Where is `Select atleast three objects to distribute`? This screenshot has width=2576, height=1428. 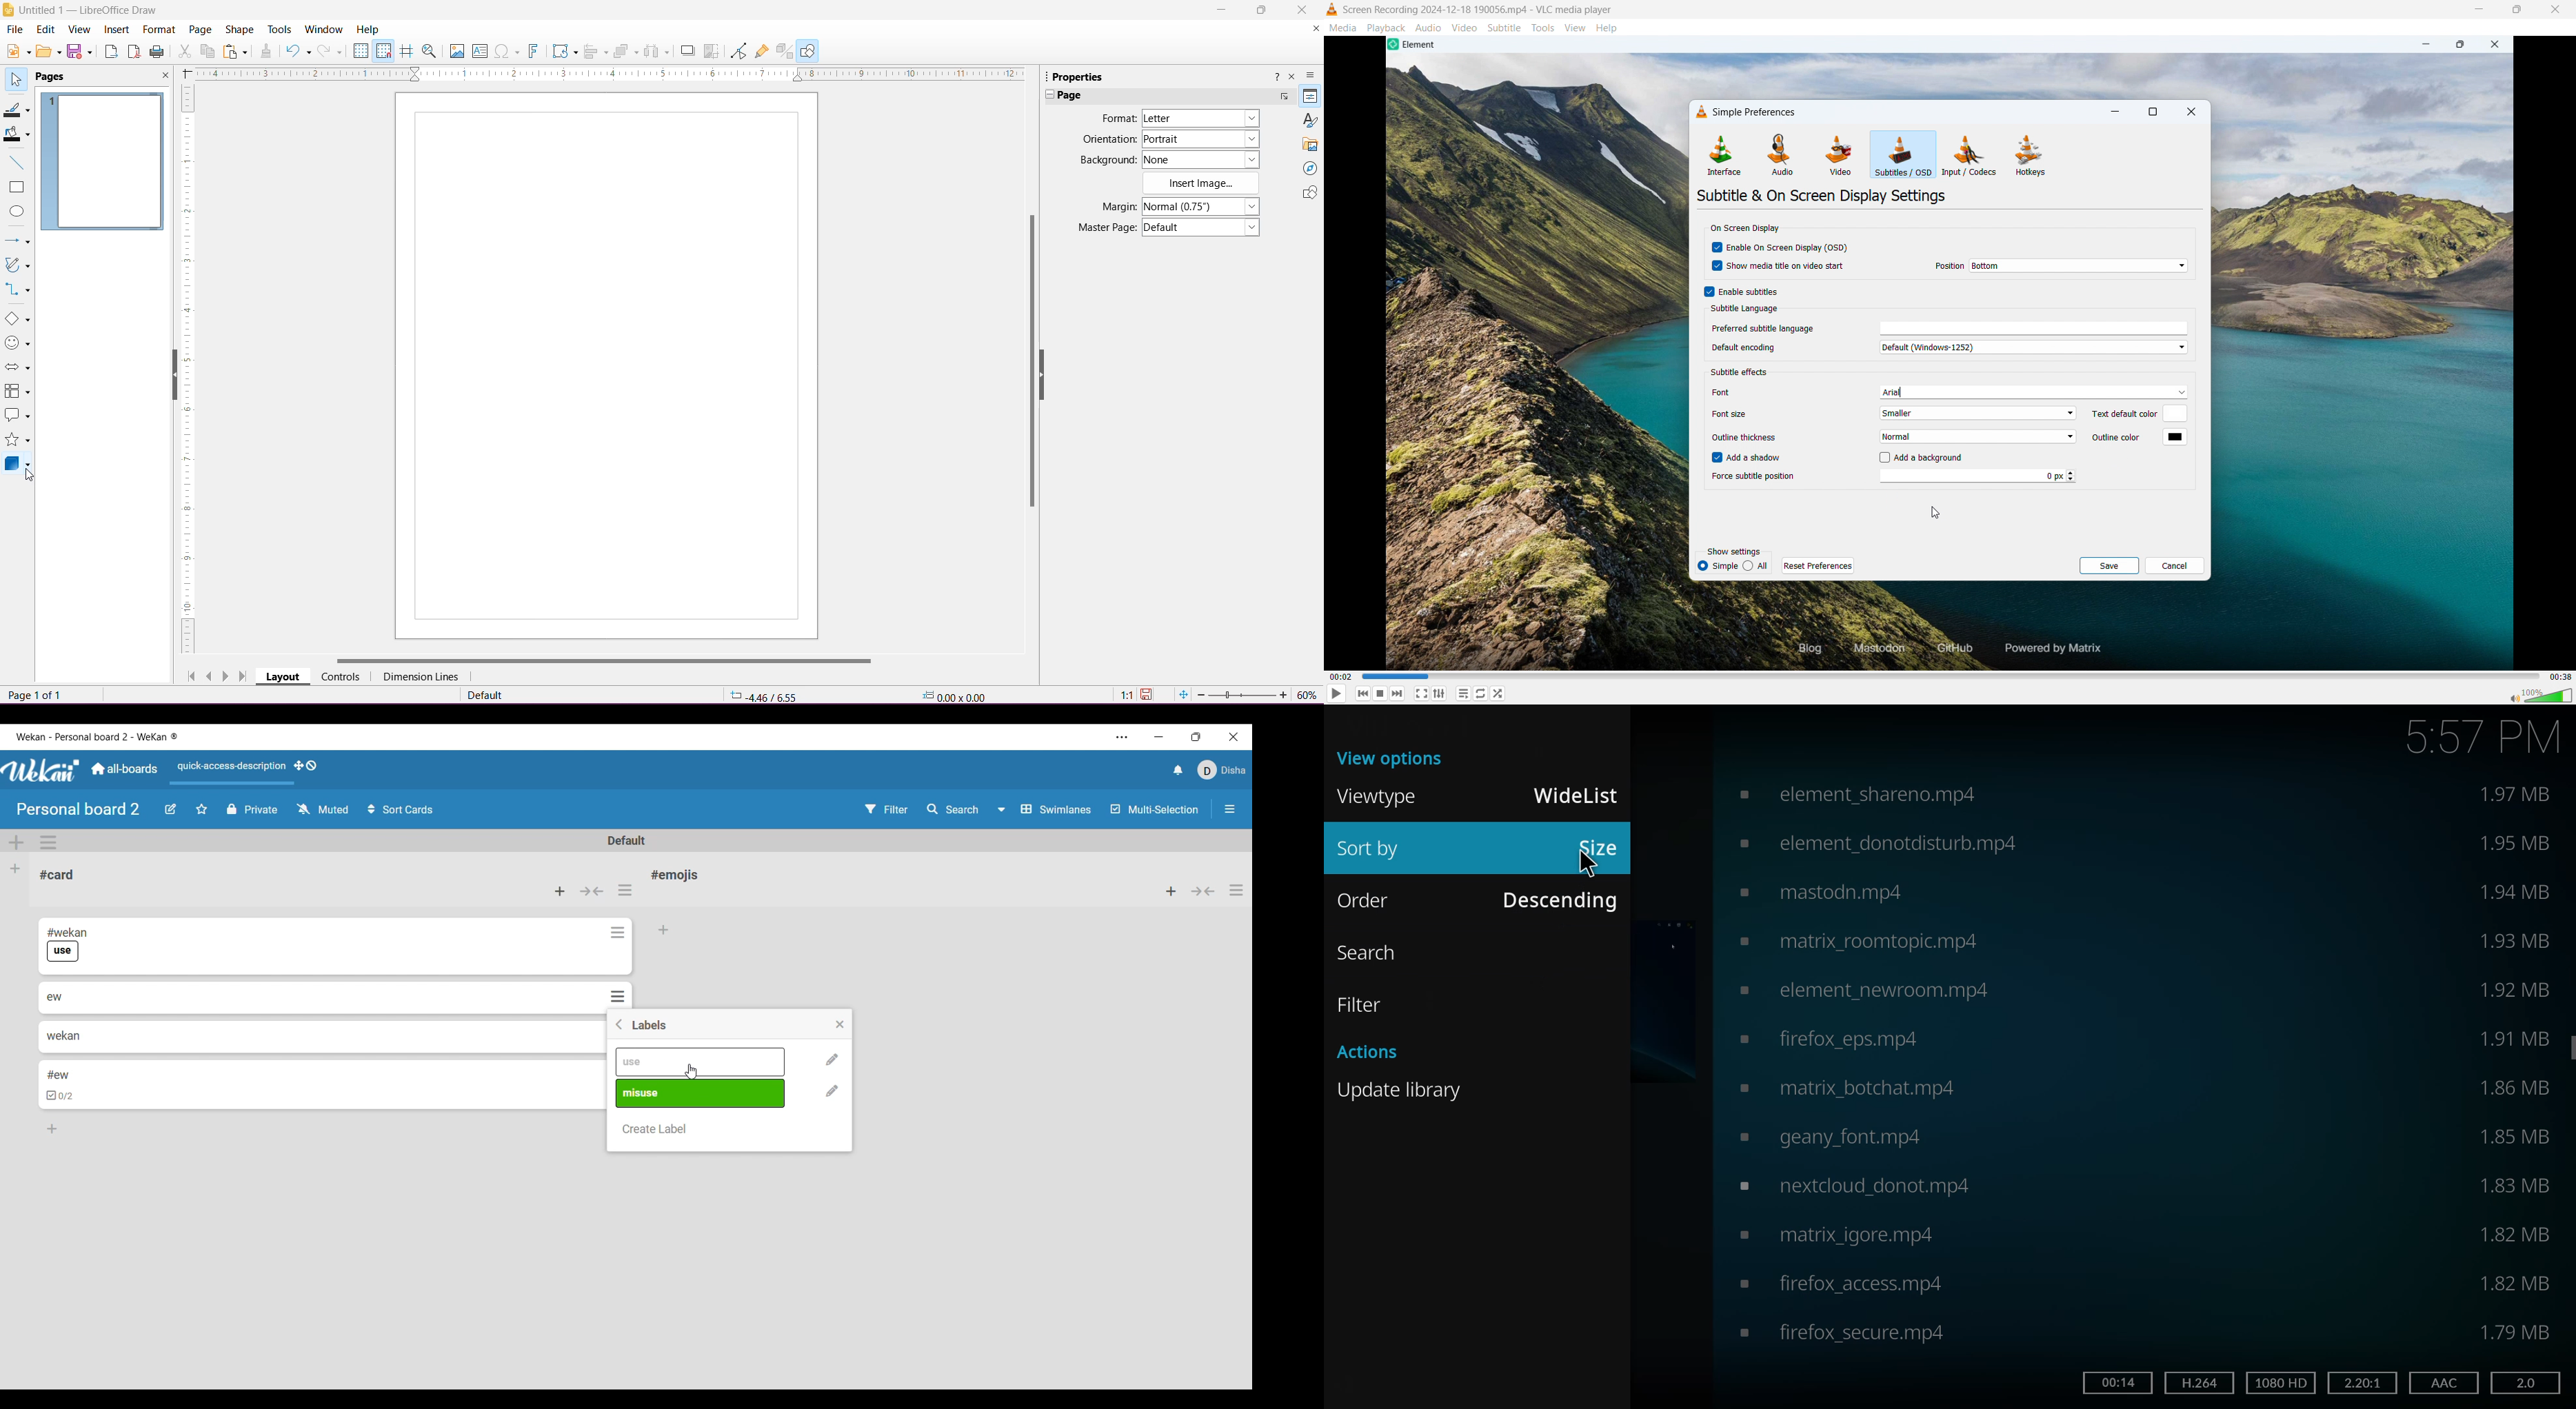 Select atleast three objects to distribute is located at coordinates (656, 51).